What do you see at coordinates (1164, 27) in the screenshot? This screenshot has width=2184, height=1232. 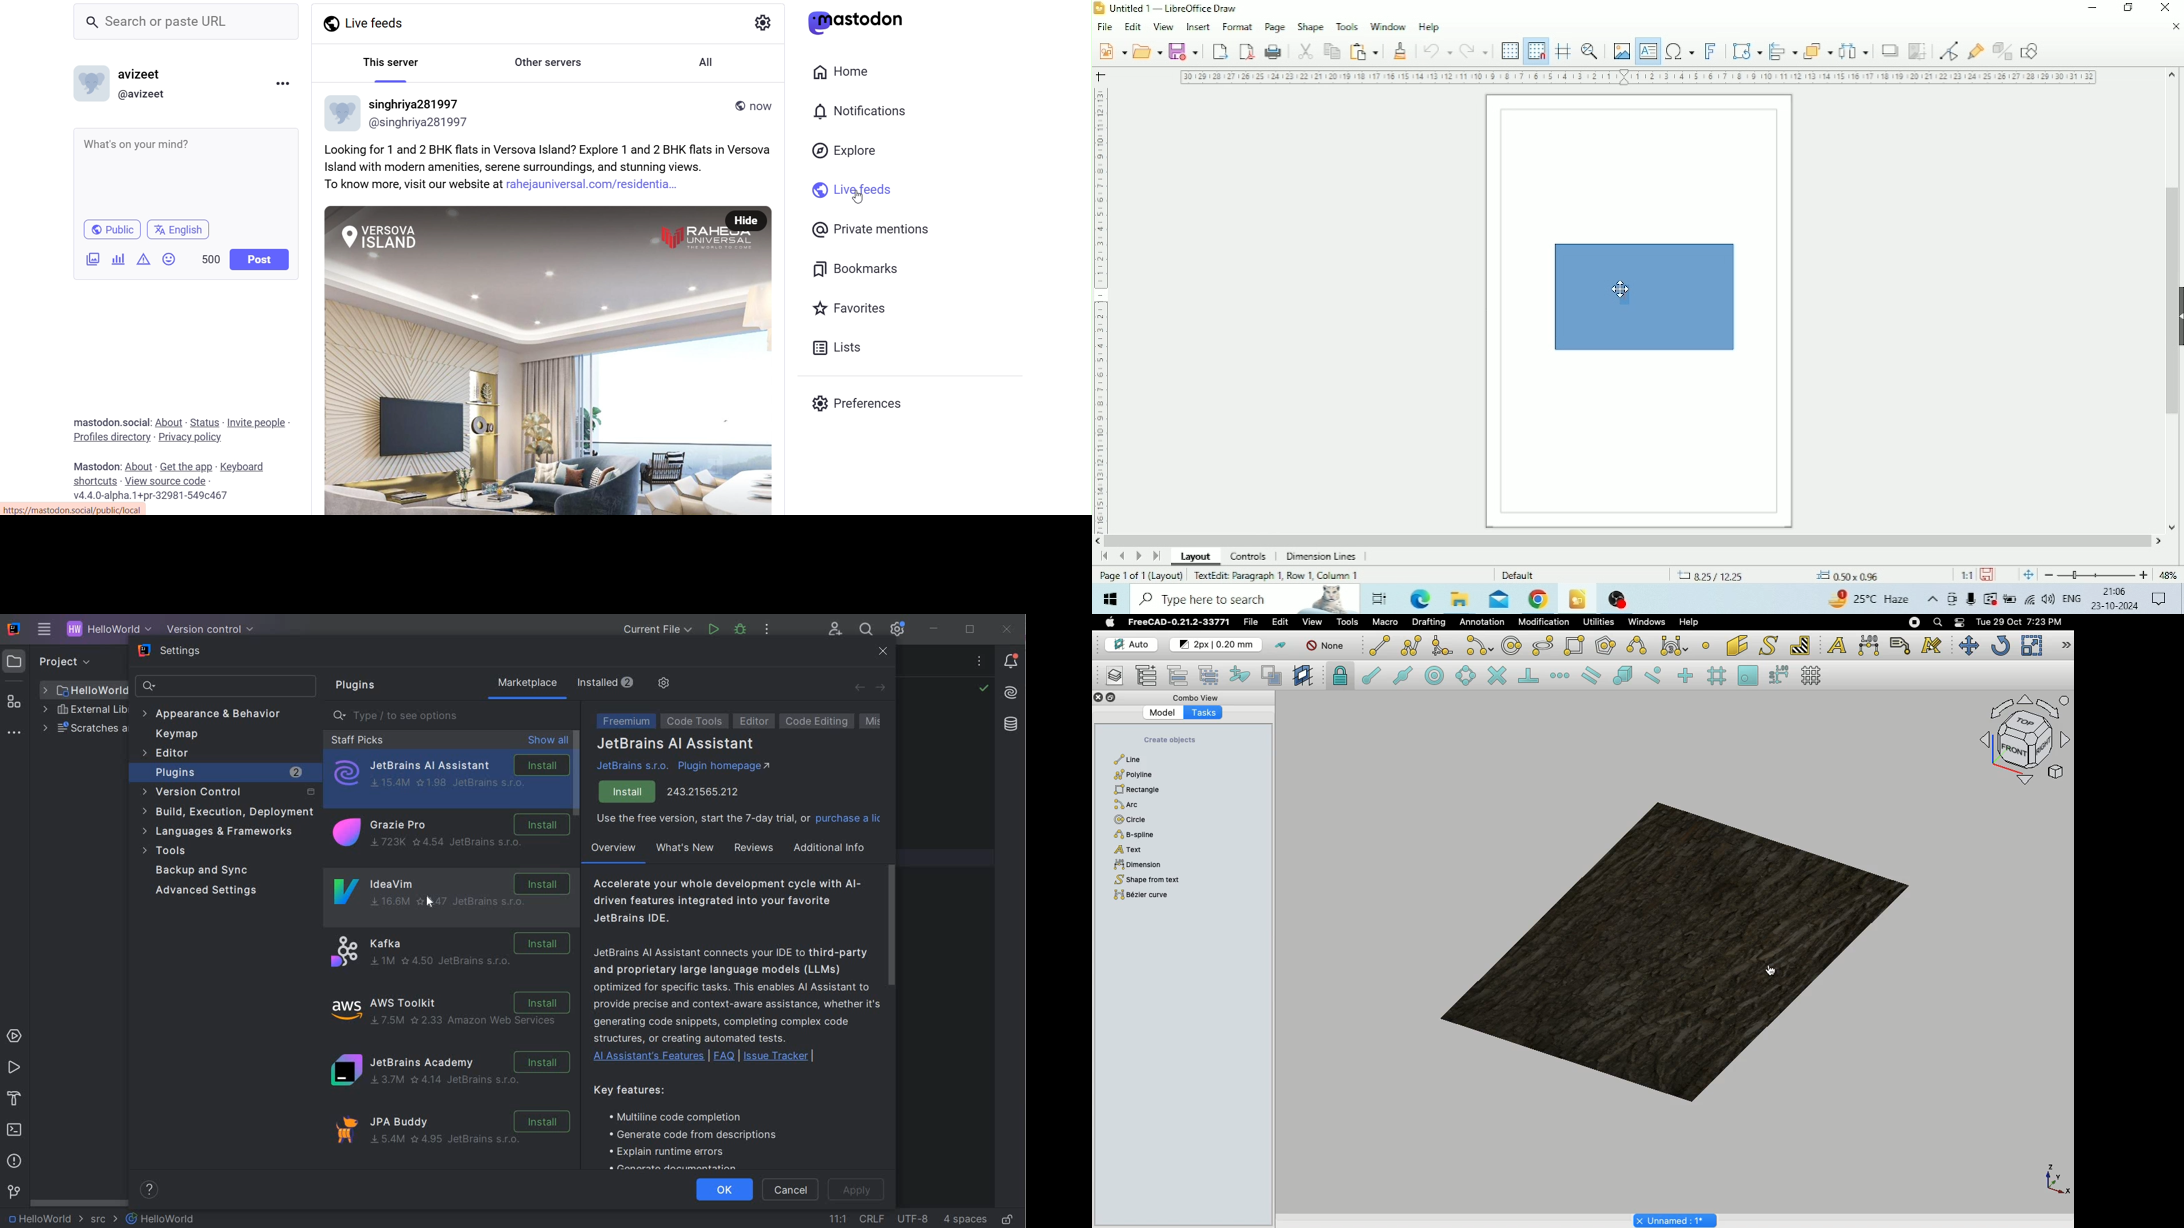 I see `View` at bounding box center [1164, 27].